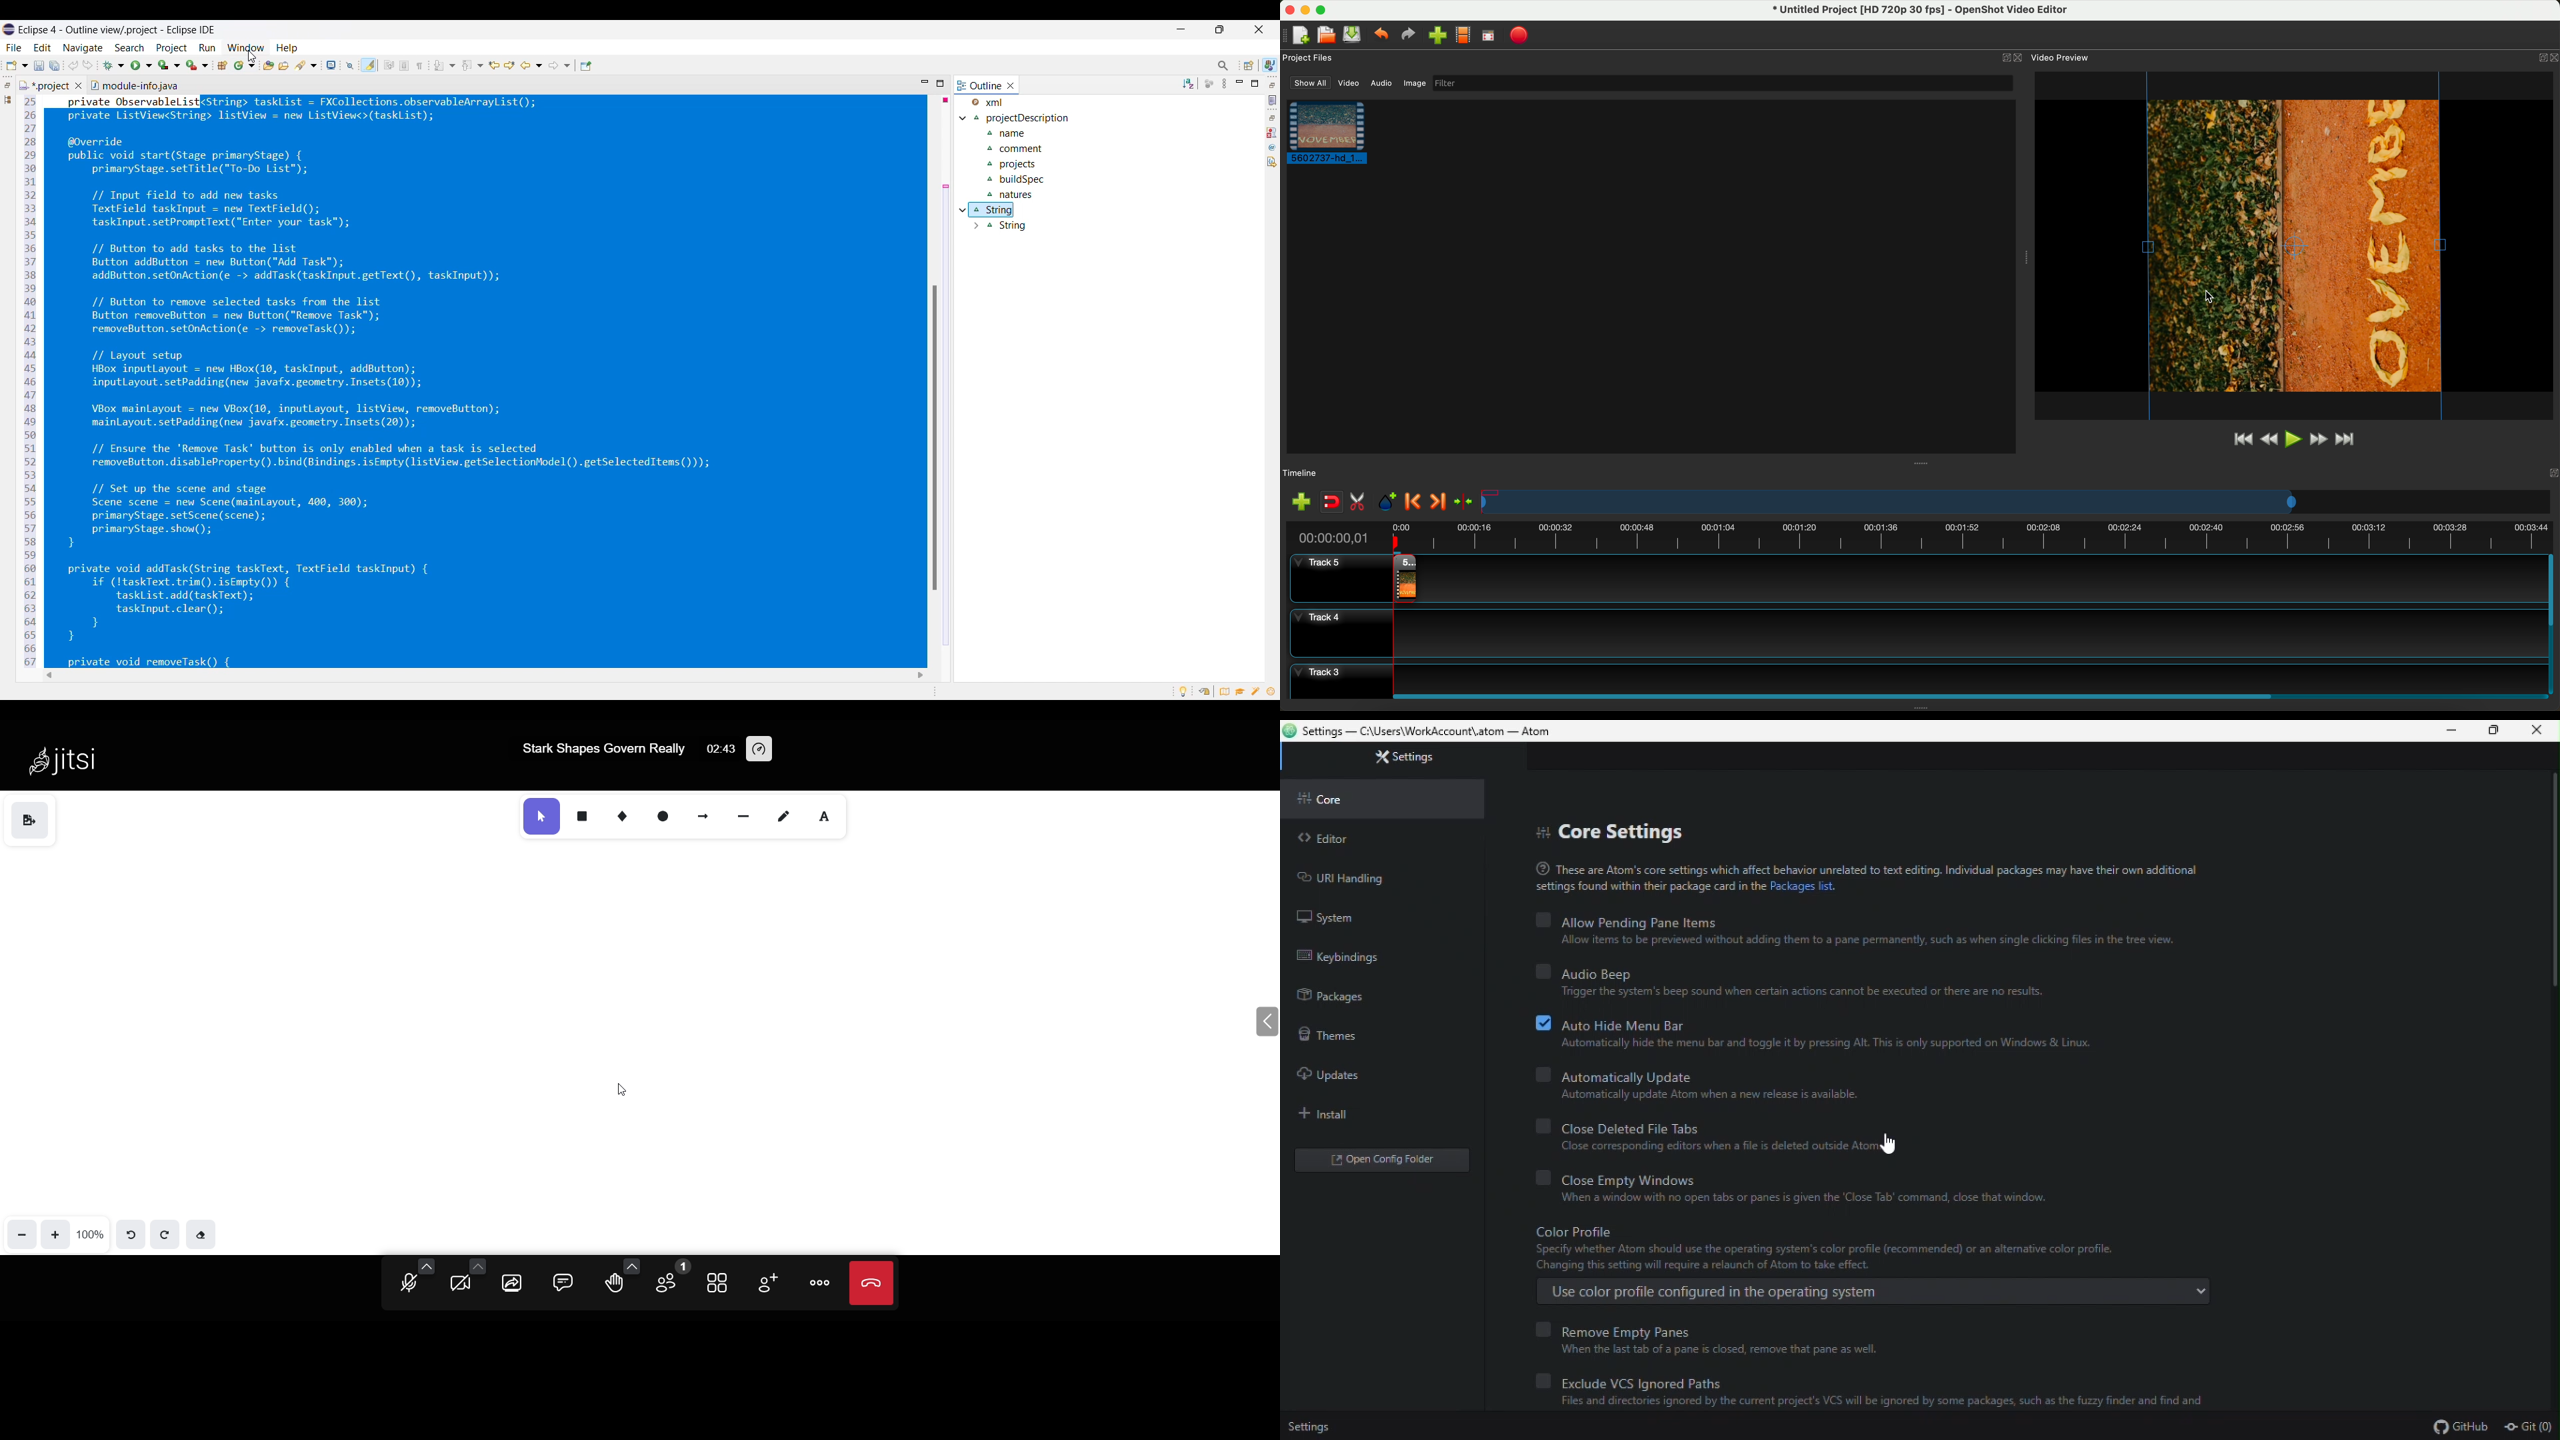 Image resolution: width=2576 pixels, height=1456 pixels. Describe the element at coordinates (201, 1233) in the screenshot. I see `eraser` at that location.